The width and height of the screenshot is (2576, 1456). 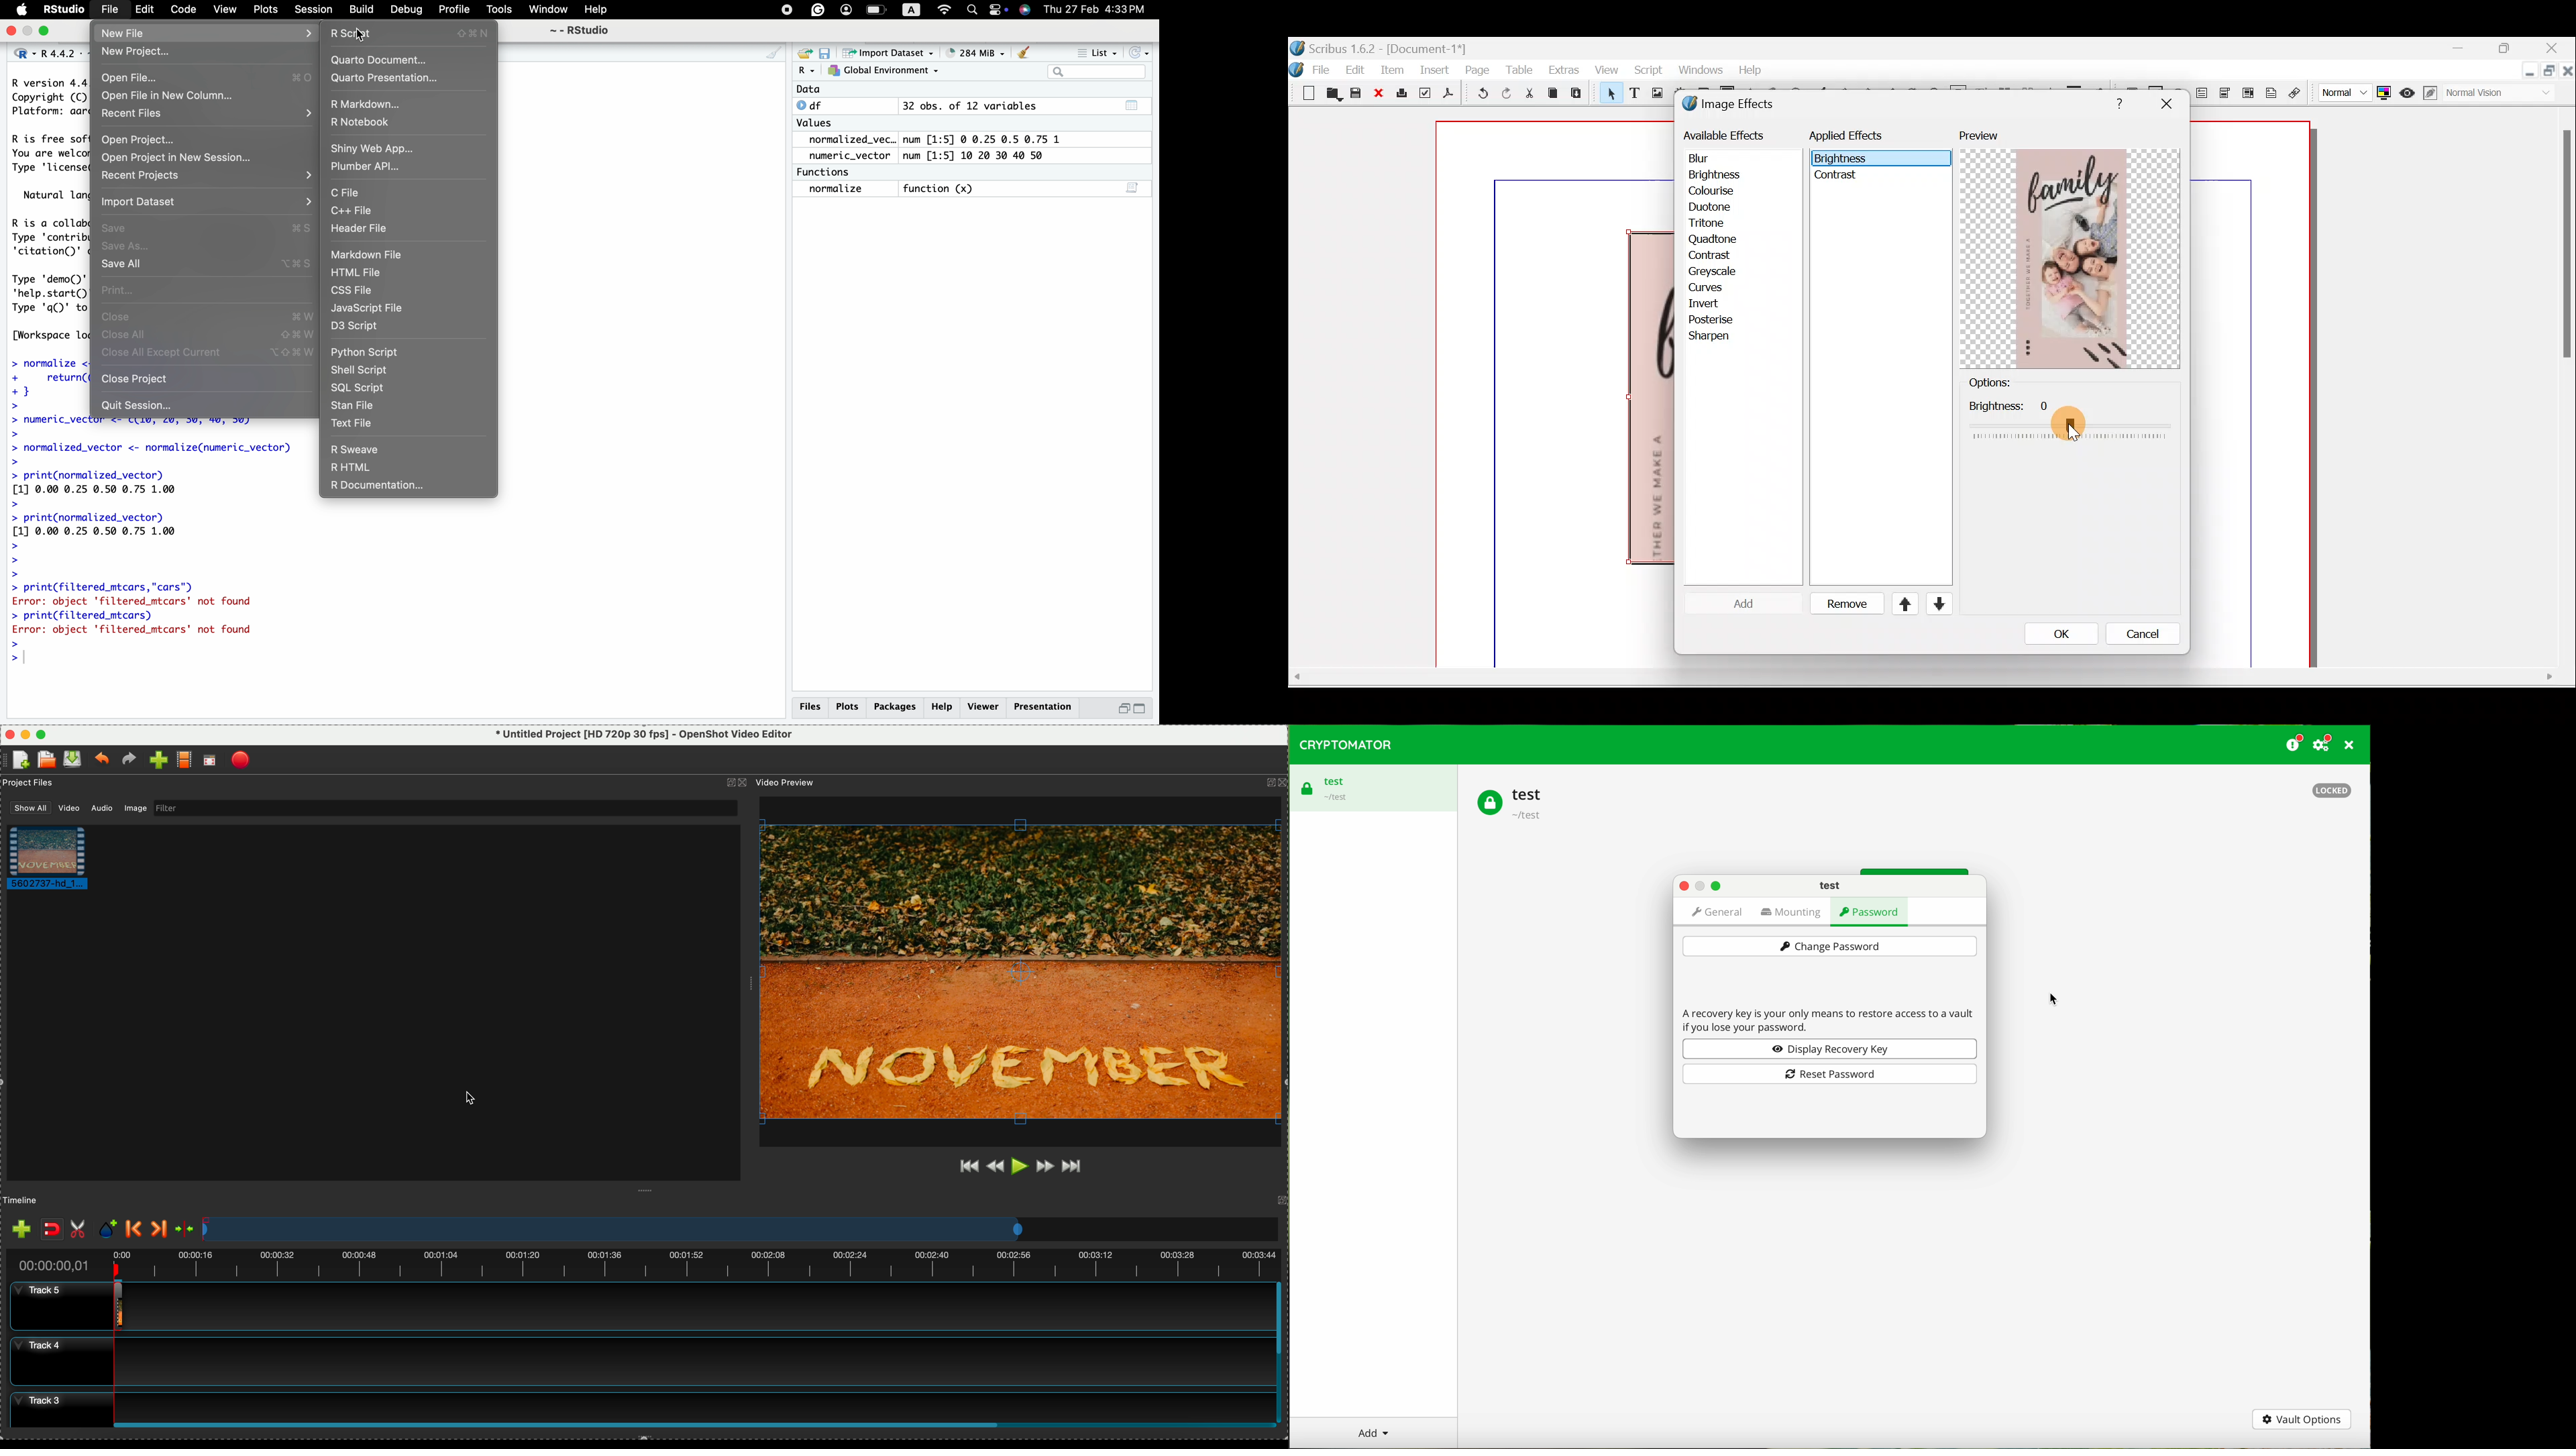 What do you see at coordinates (939, 188) in the screenshot?
I see `Function (x)` at bounding box center [939, 188].